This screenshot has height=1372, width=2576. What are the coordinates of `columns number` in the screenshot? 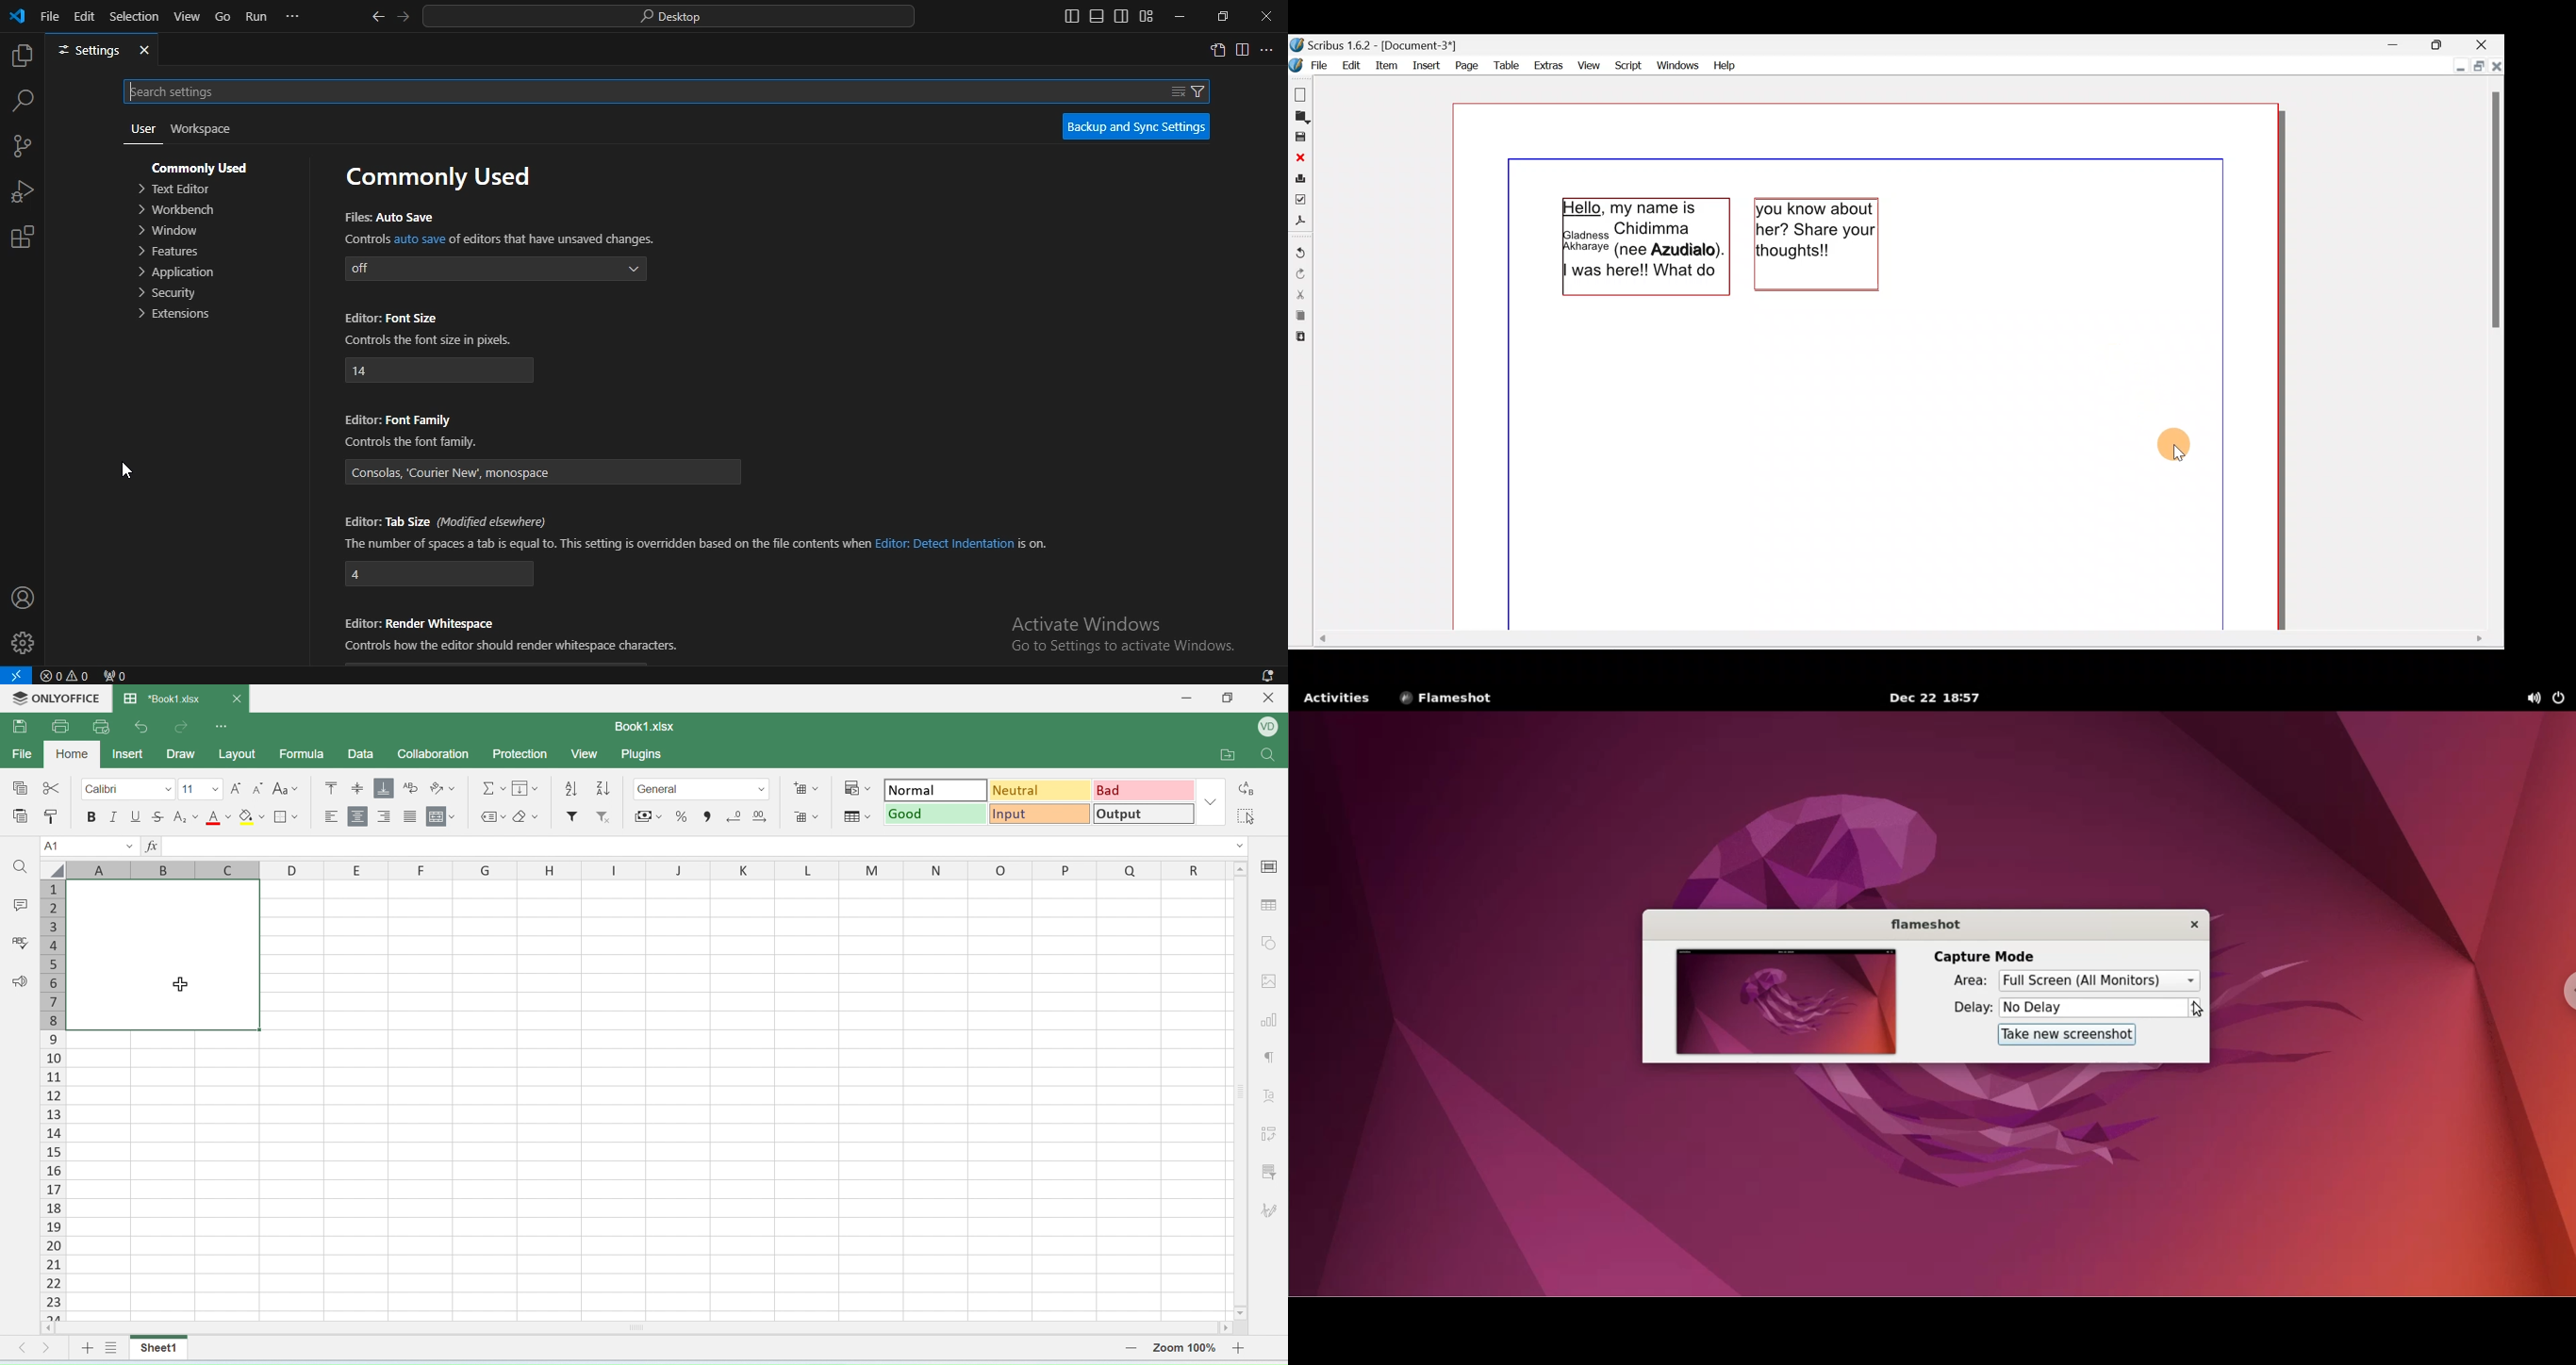 It's located at (51, 1102).